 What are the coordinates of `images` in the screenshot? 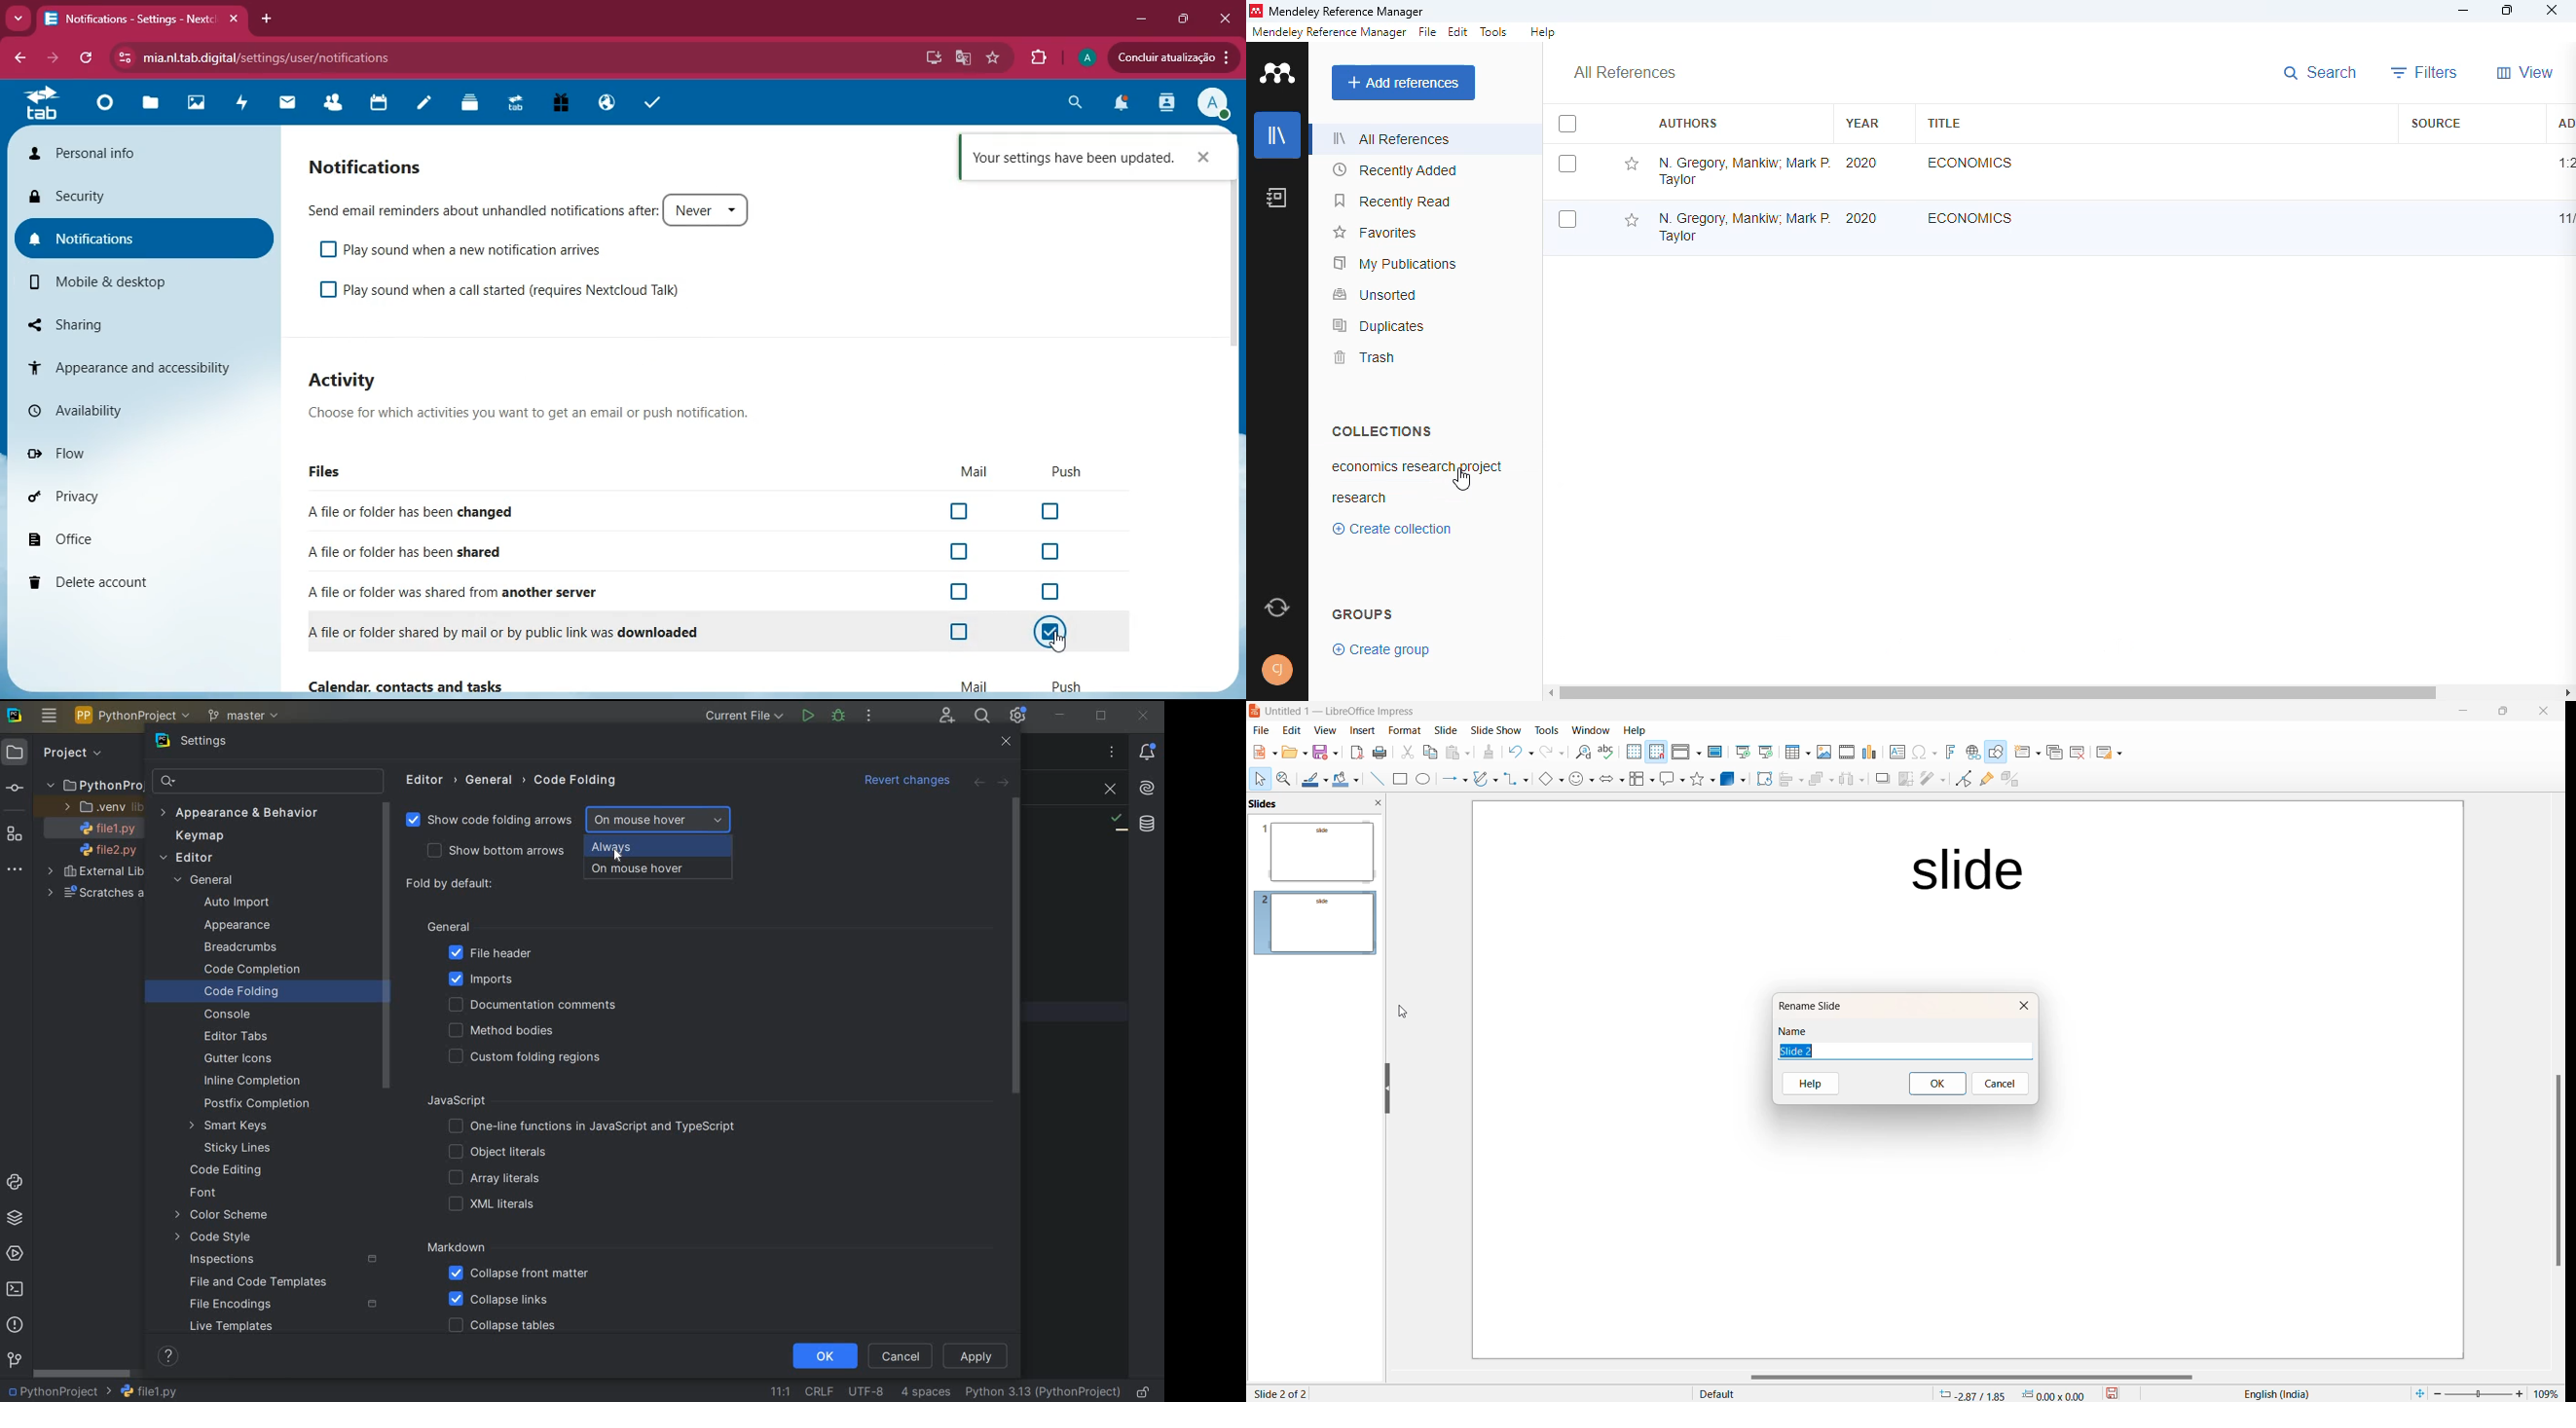 It's located at (195, 106).